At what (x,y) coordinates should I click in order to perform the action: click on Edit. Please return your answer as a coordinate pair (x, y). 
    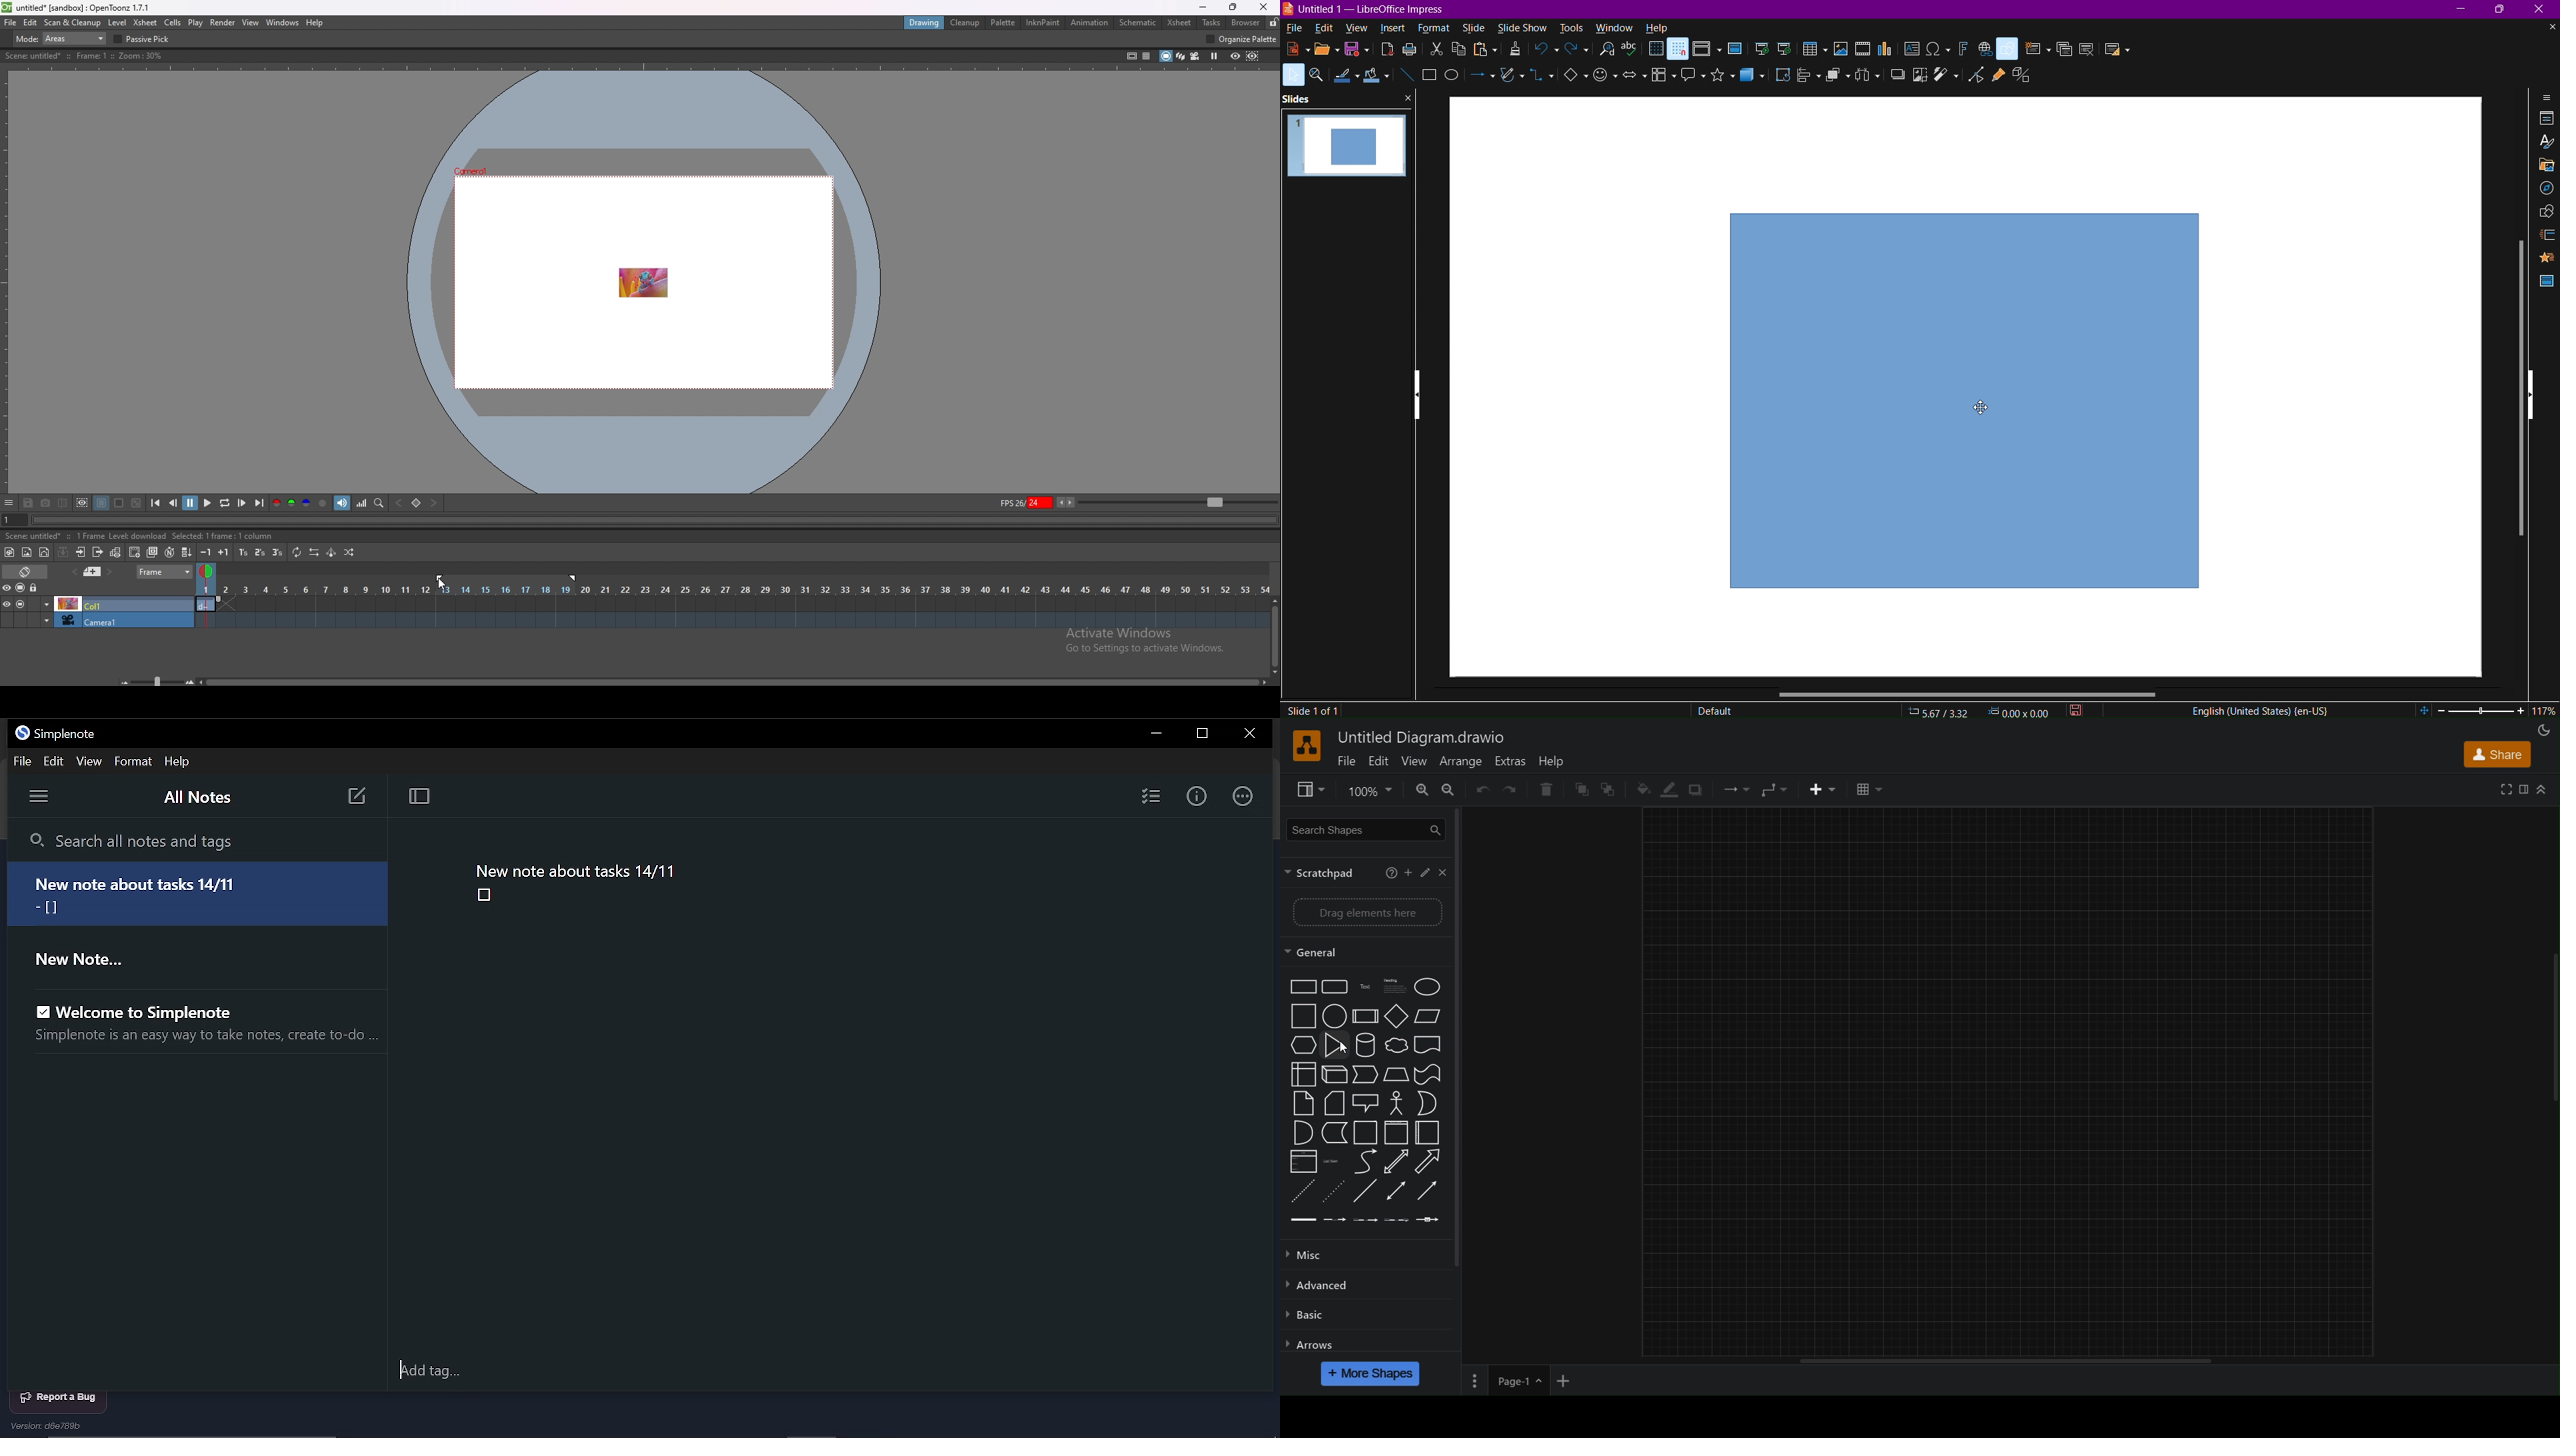
    Looking at the image, I should click on (57, 762).